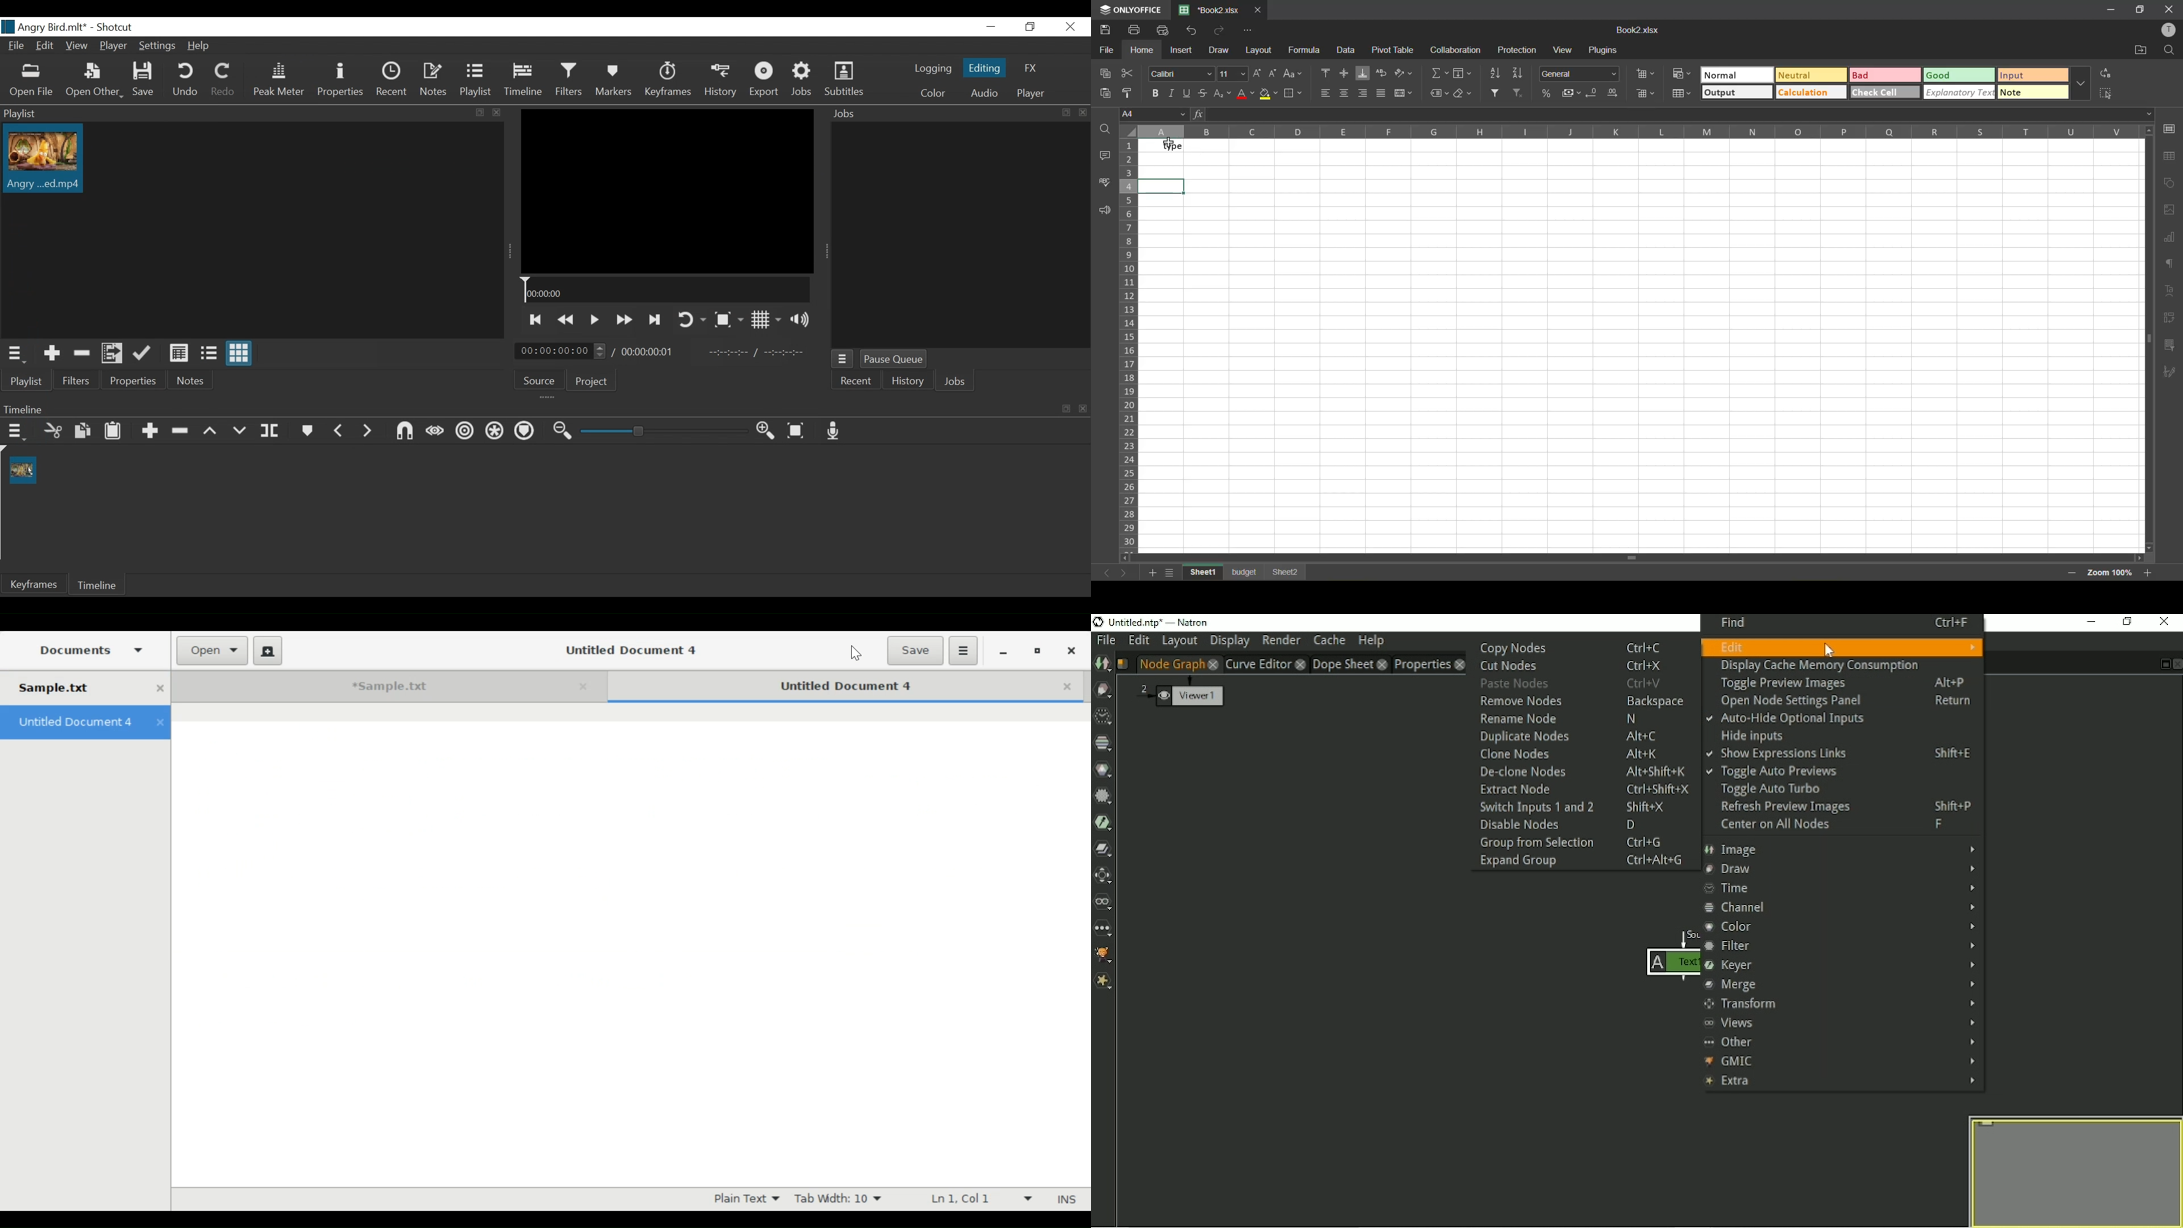 The image size is (2184, 1232). What do you see at coordinates (1131, 346) in the screenshot?
I see `row numbers` at bounding box center [1131, 346].